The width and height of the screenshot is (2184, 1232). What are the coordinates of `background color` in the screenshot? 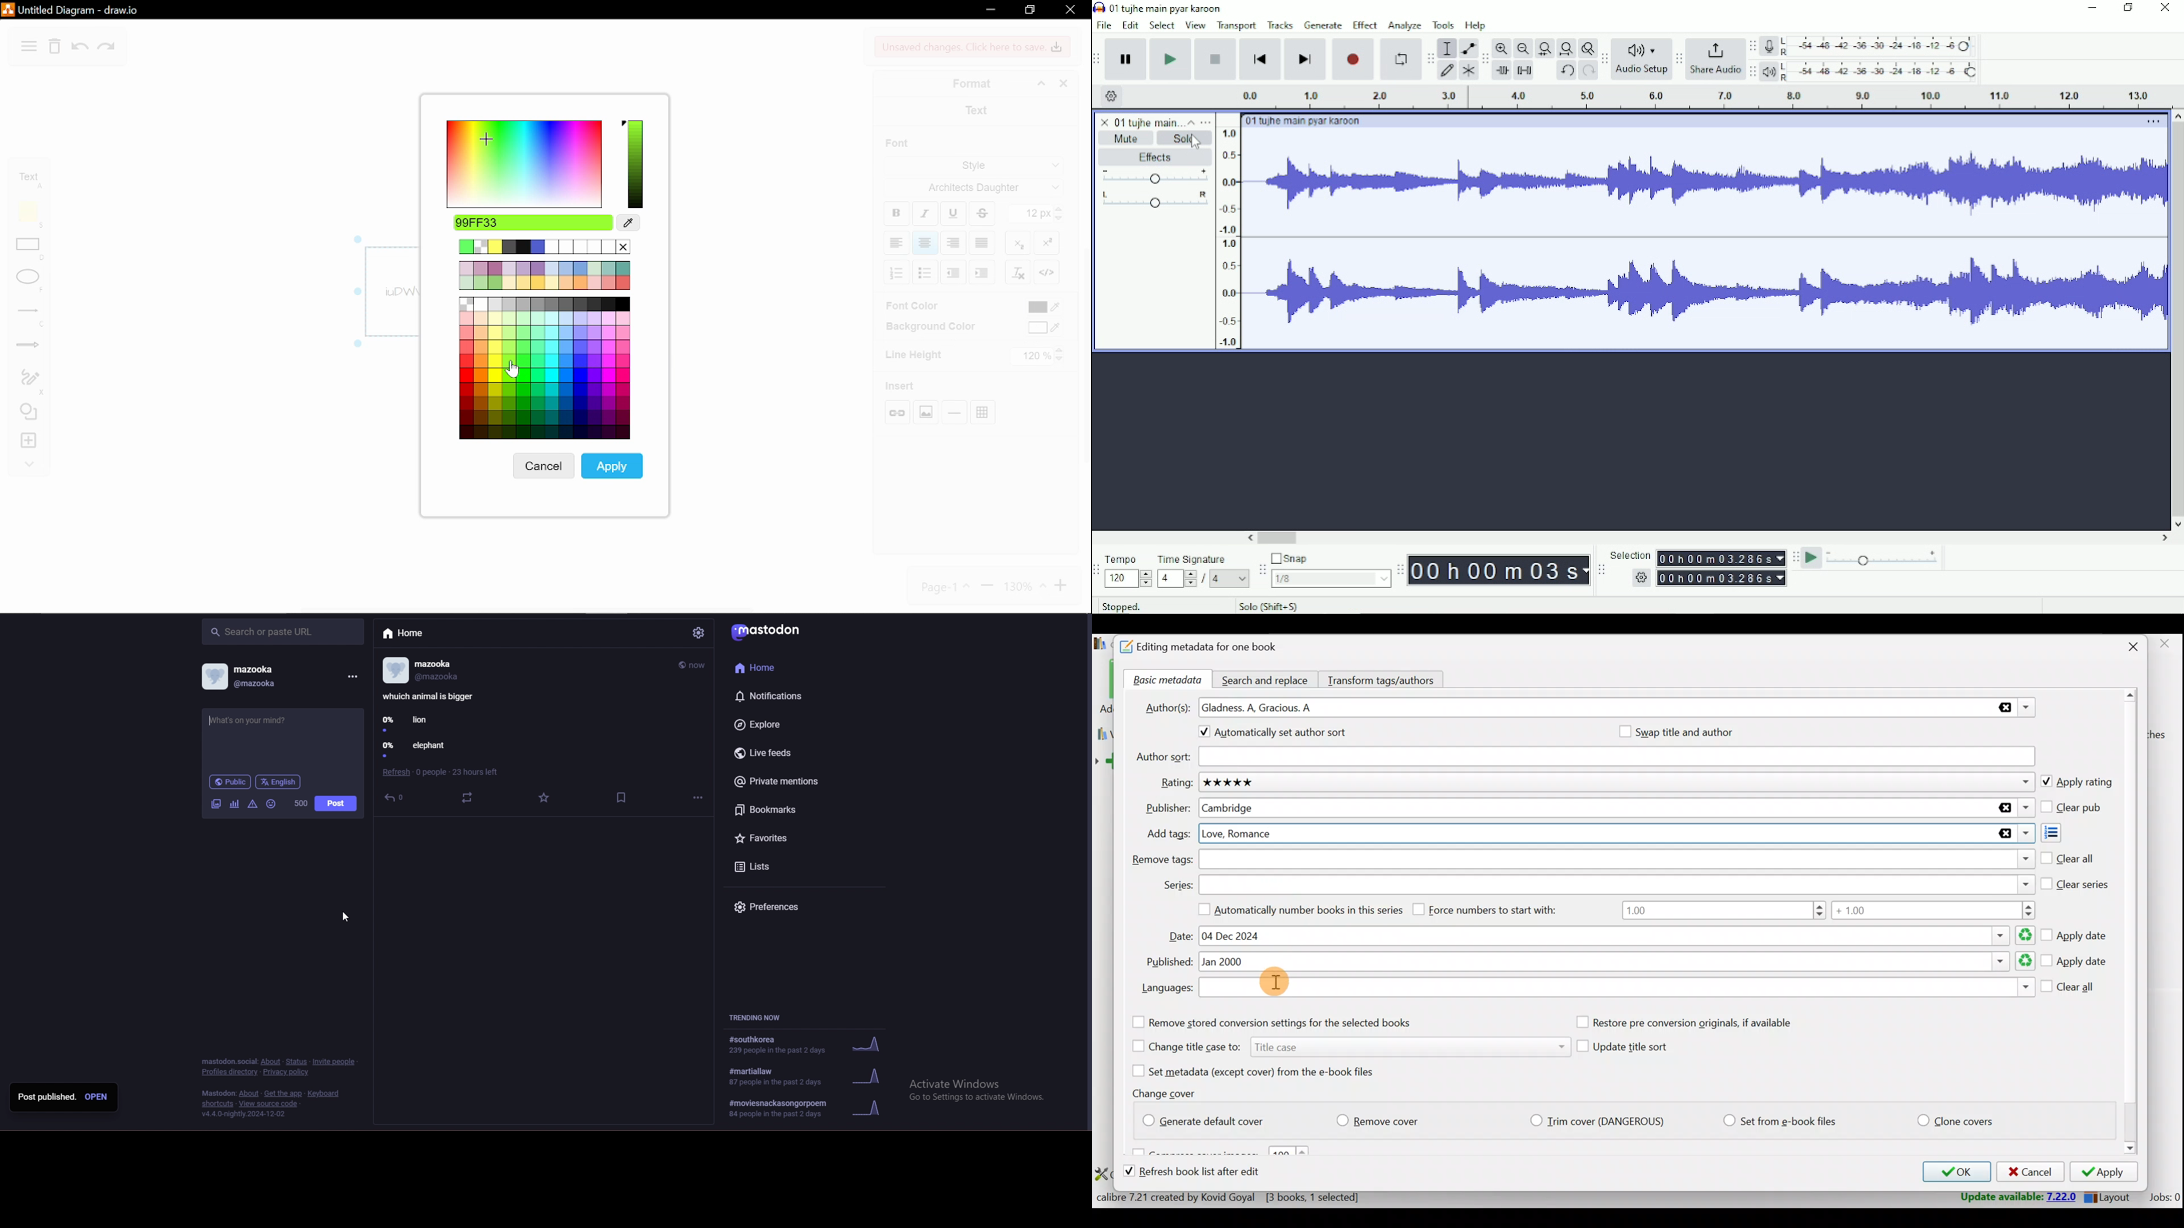 It's located at (930, 326).